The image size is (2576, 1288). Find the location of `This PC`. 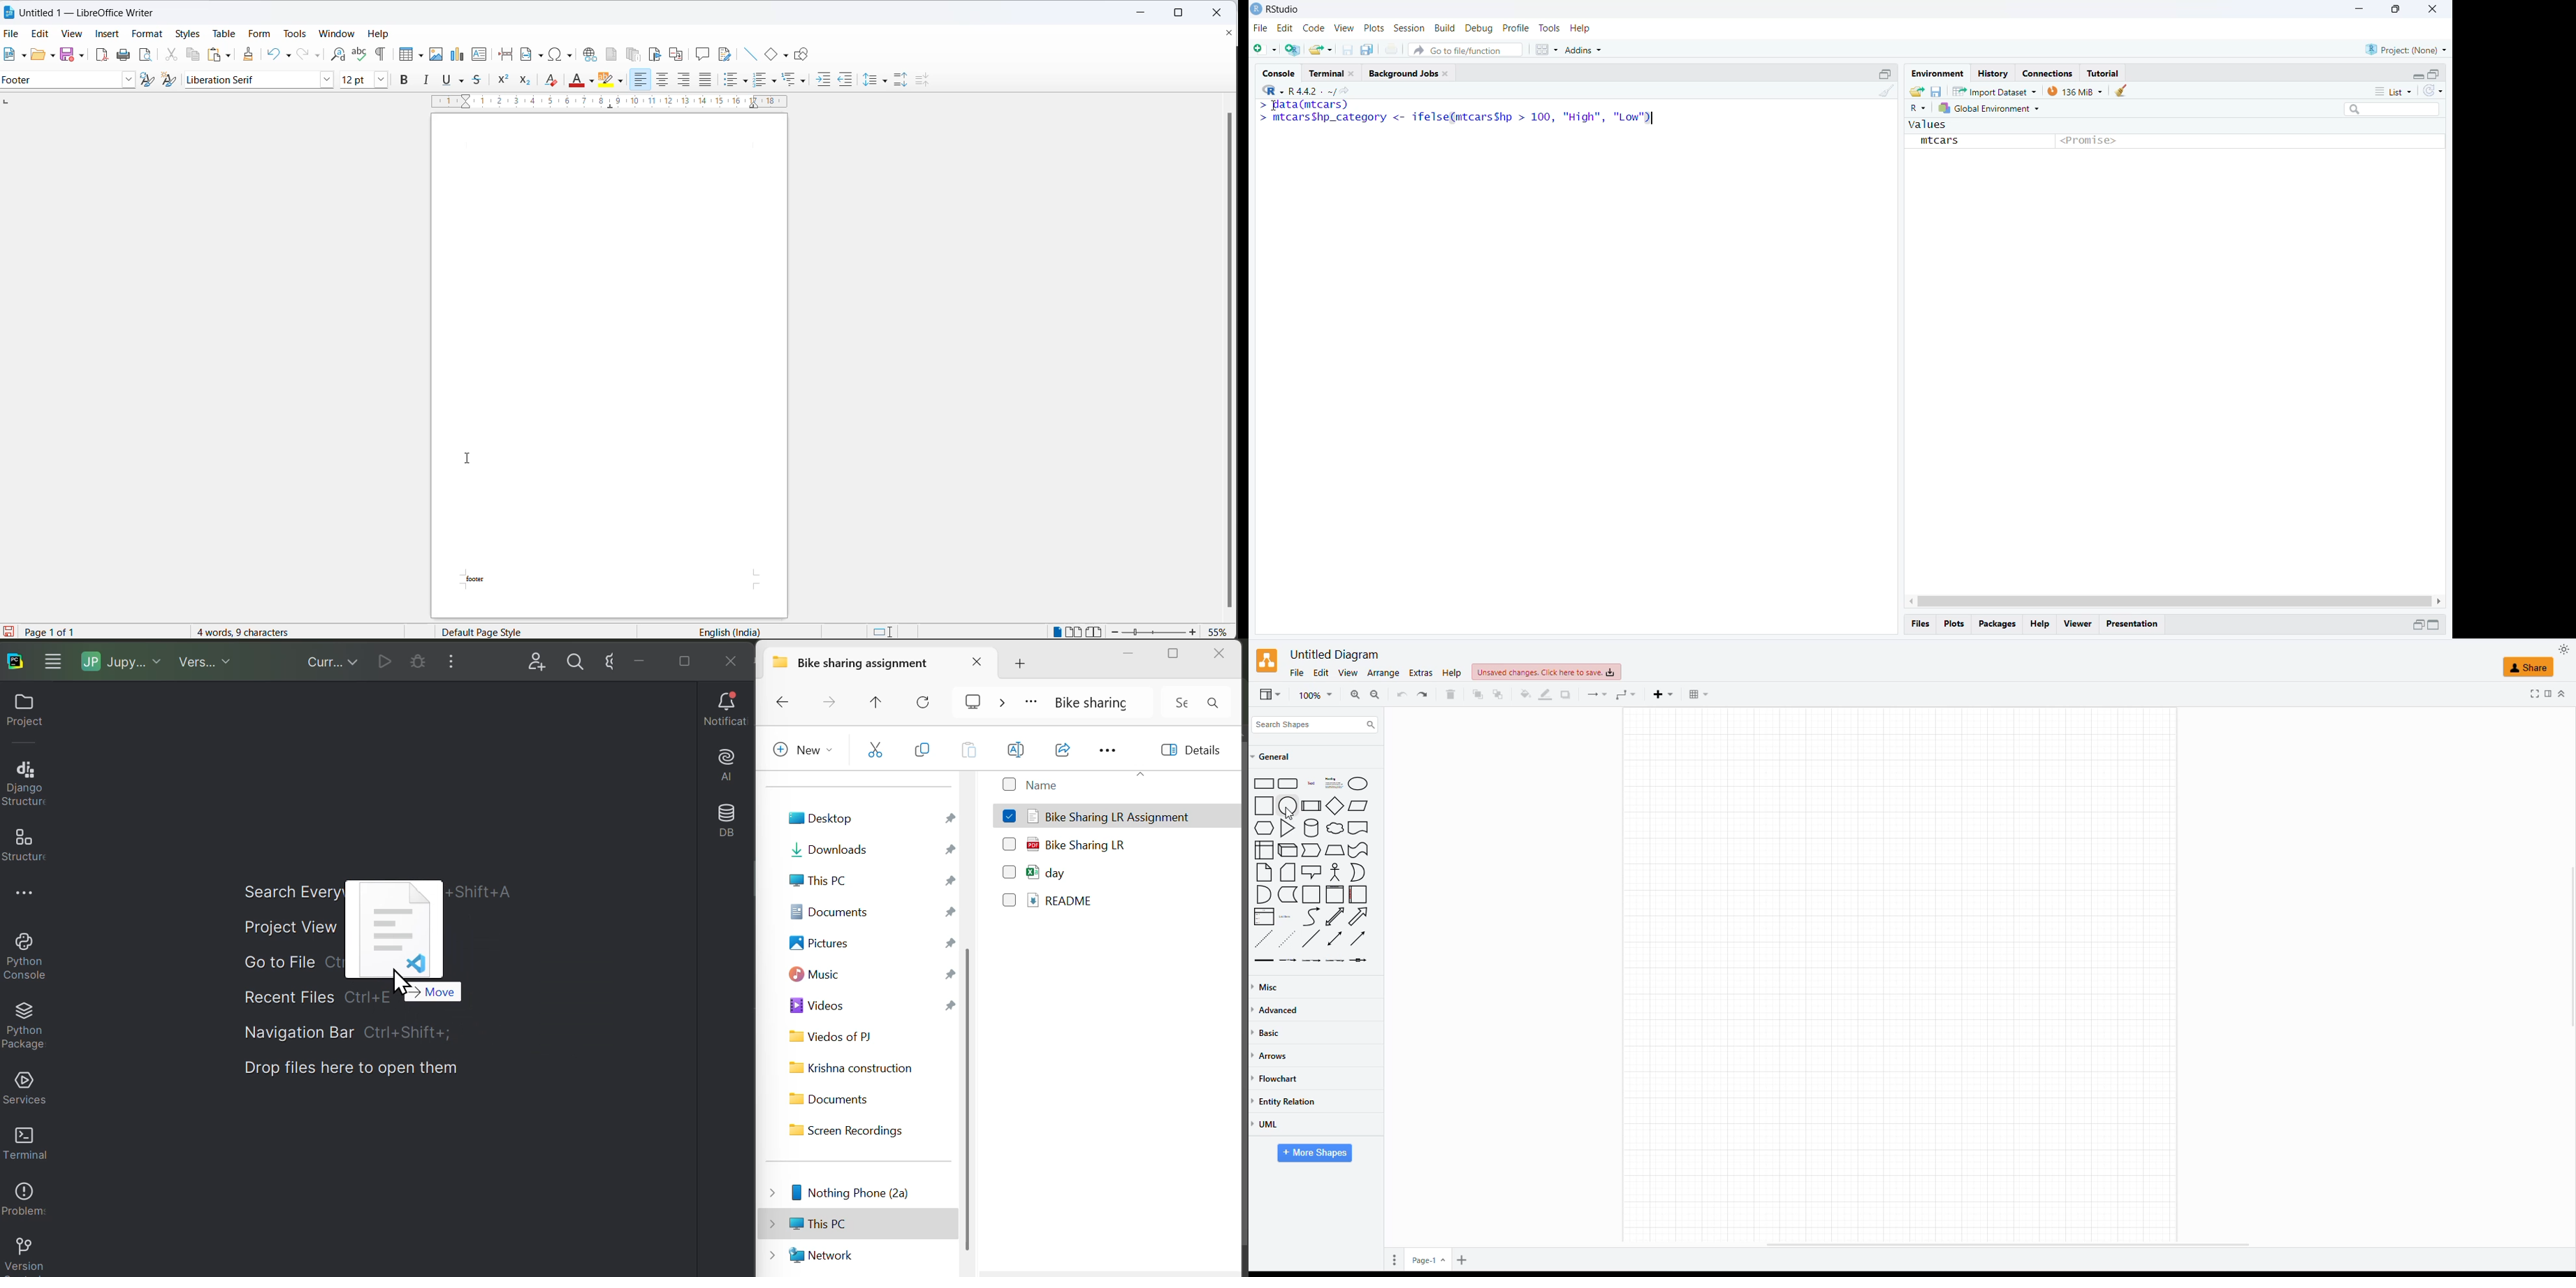

This PC is located at coordinates (869, 882).